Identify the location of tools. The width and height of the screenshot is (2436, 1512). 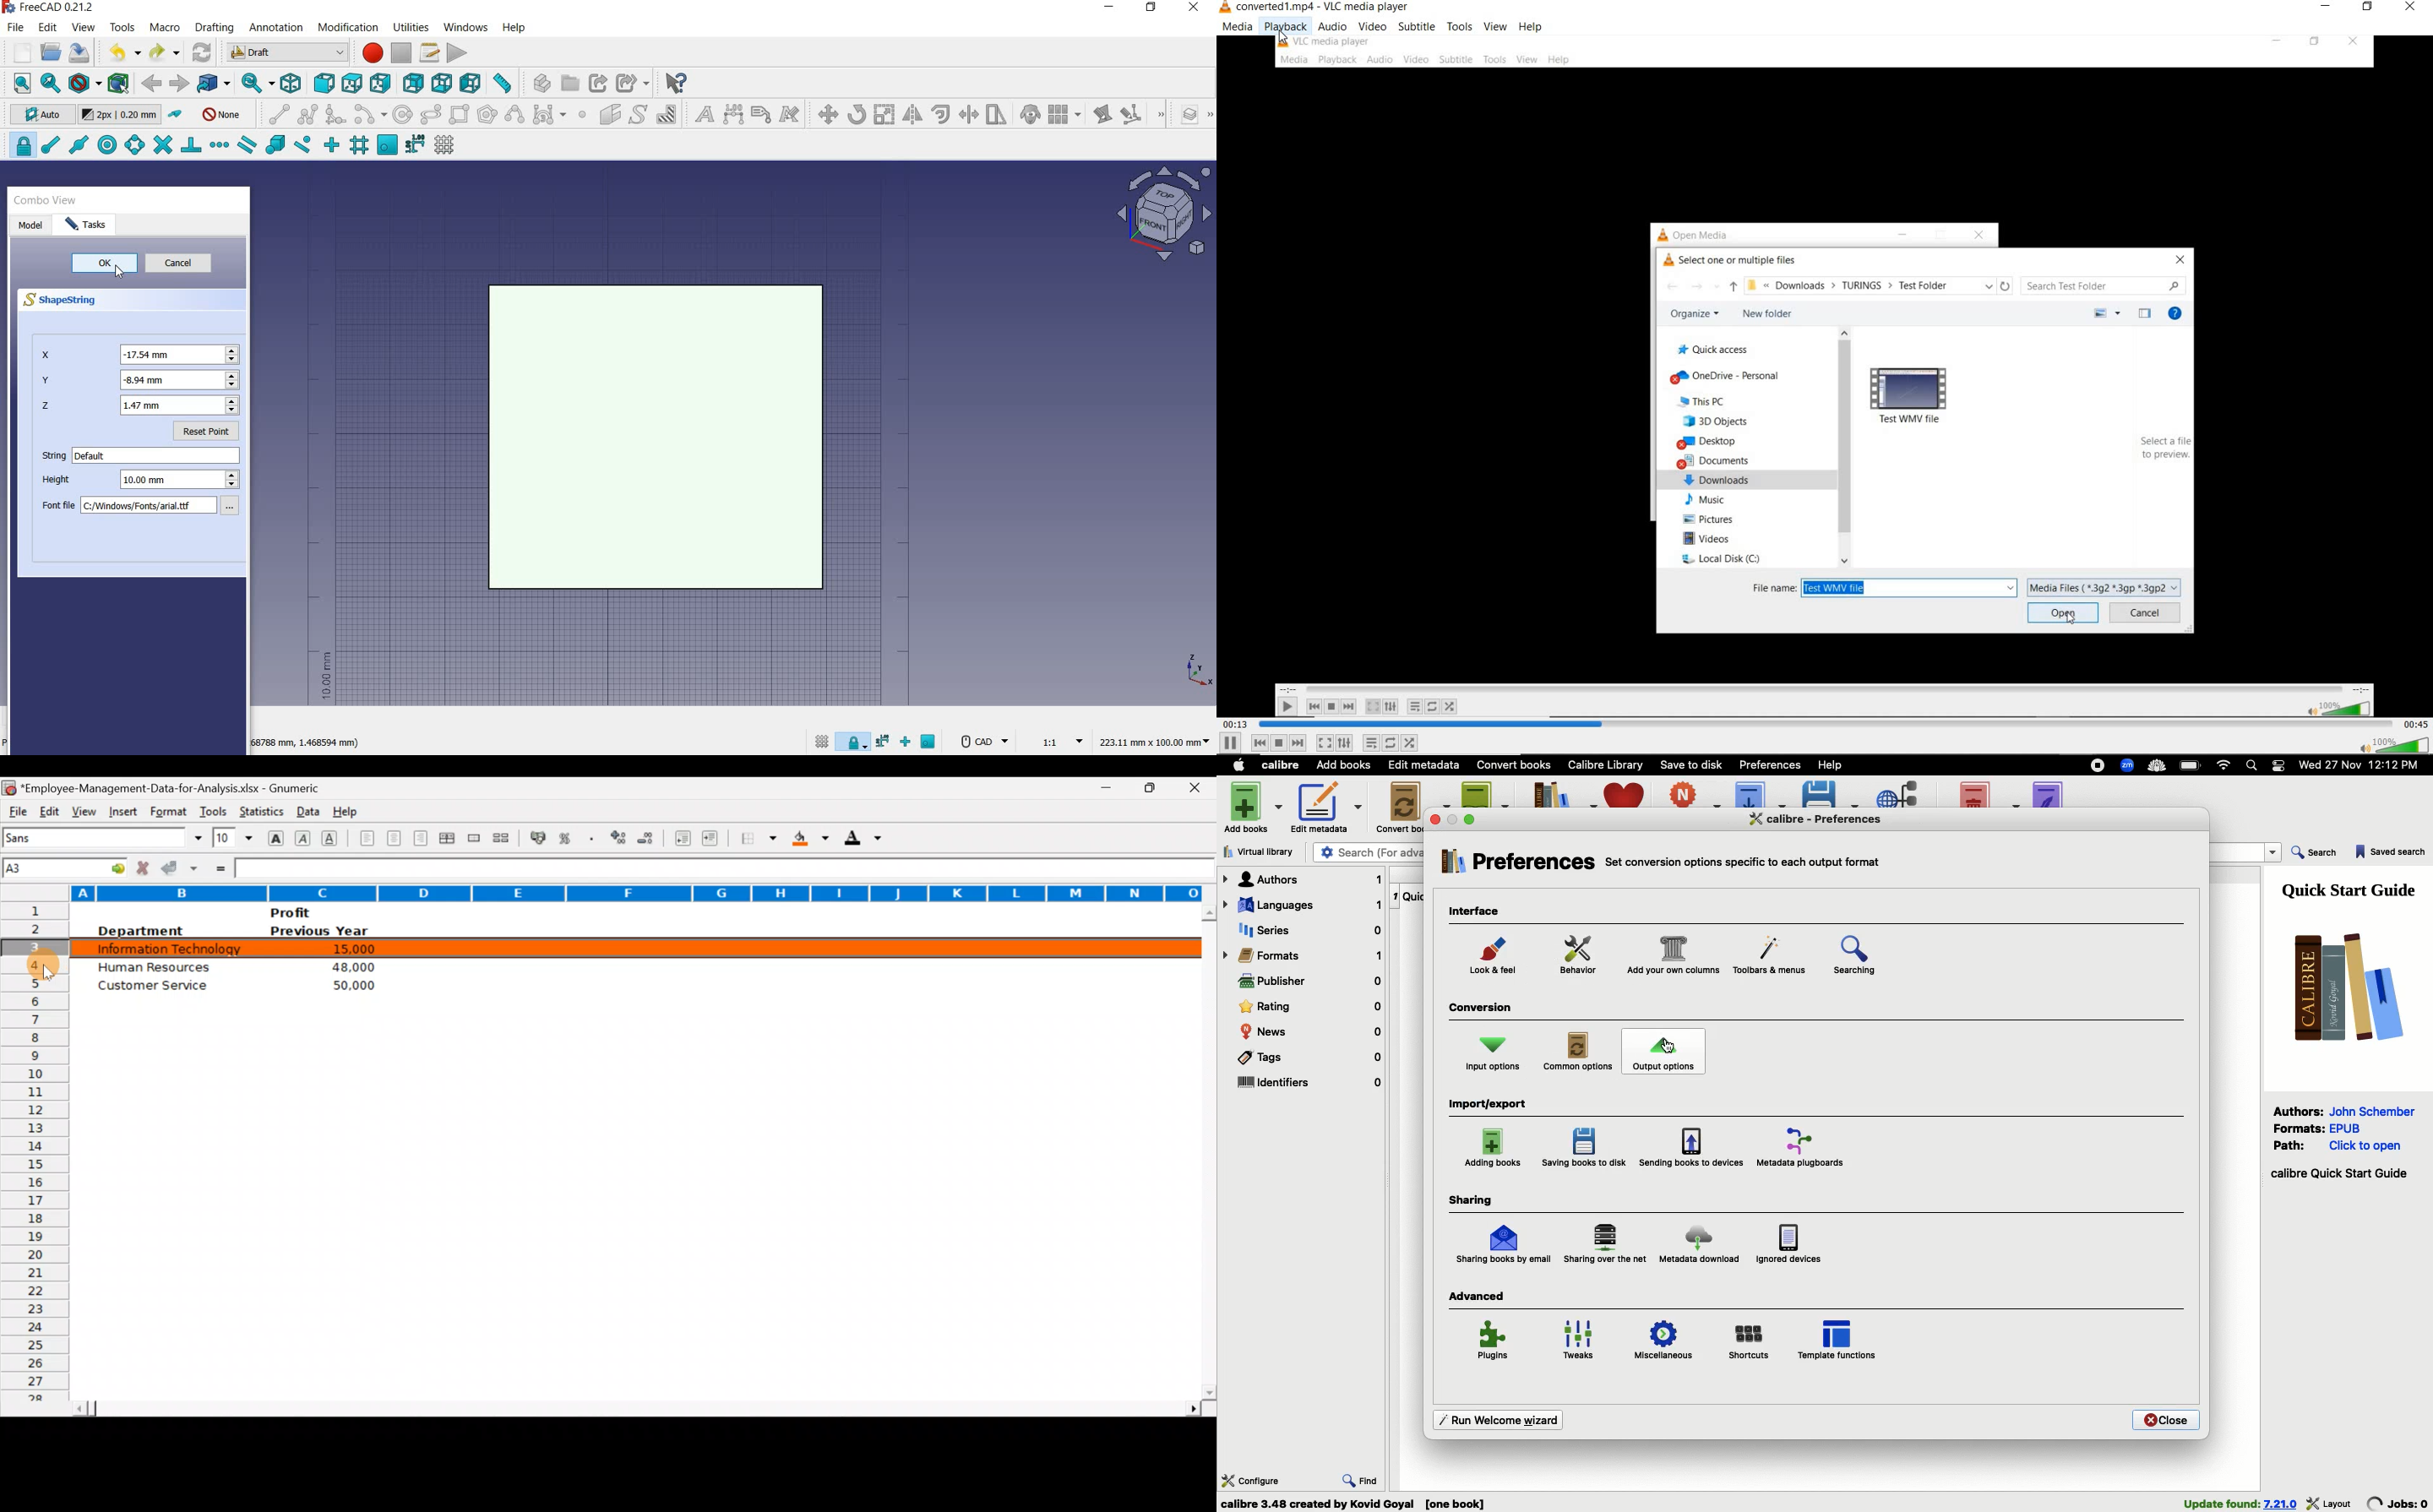
(122, 27).